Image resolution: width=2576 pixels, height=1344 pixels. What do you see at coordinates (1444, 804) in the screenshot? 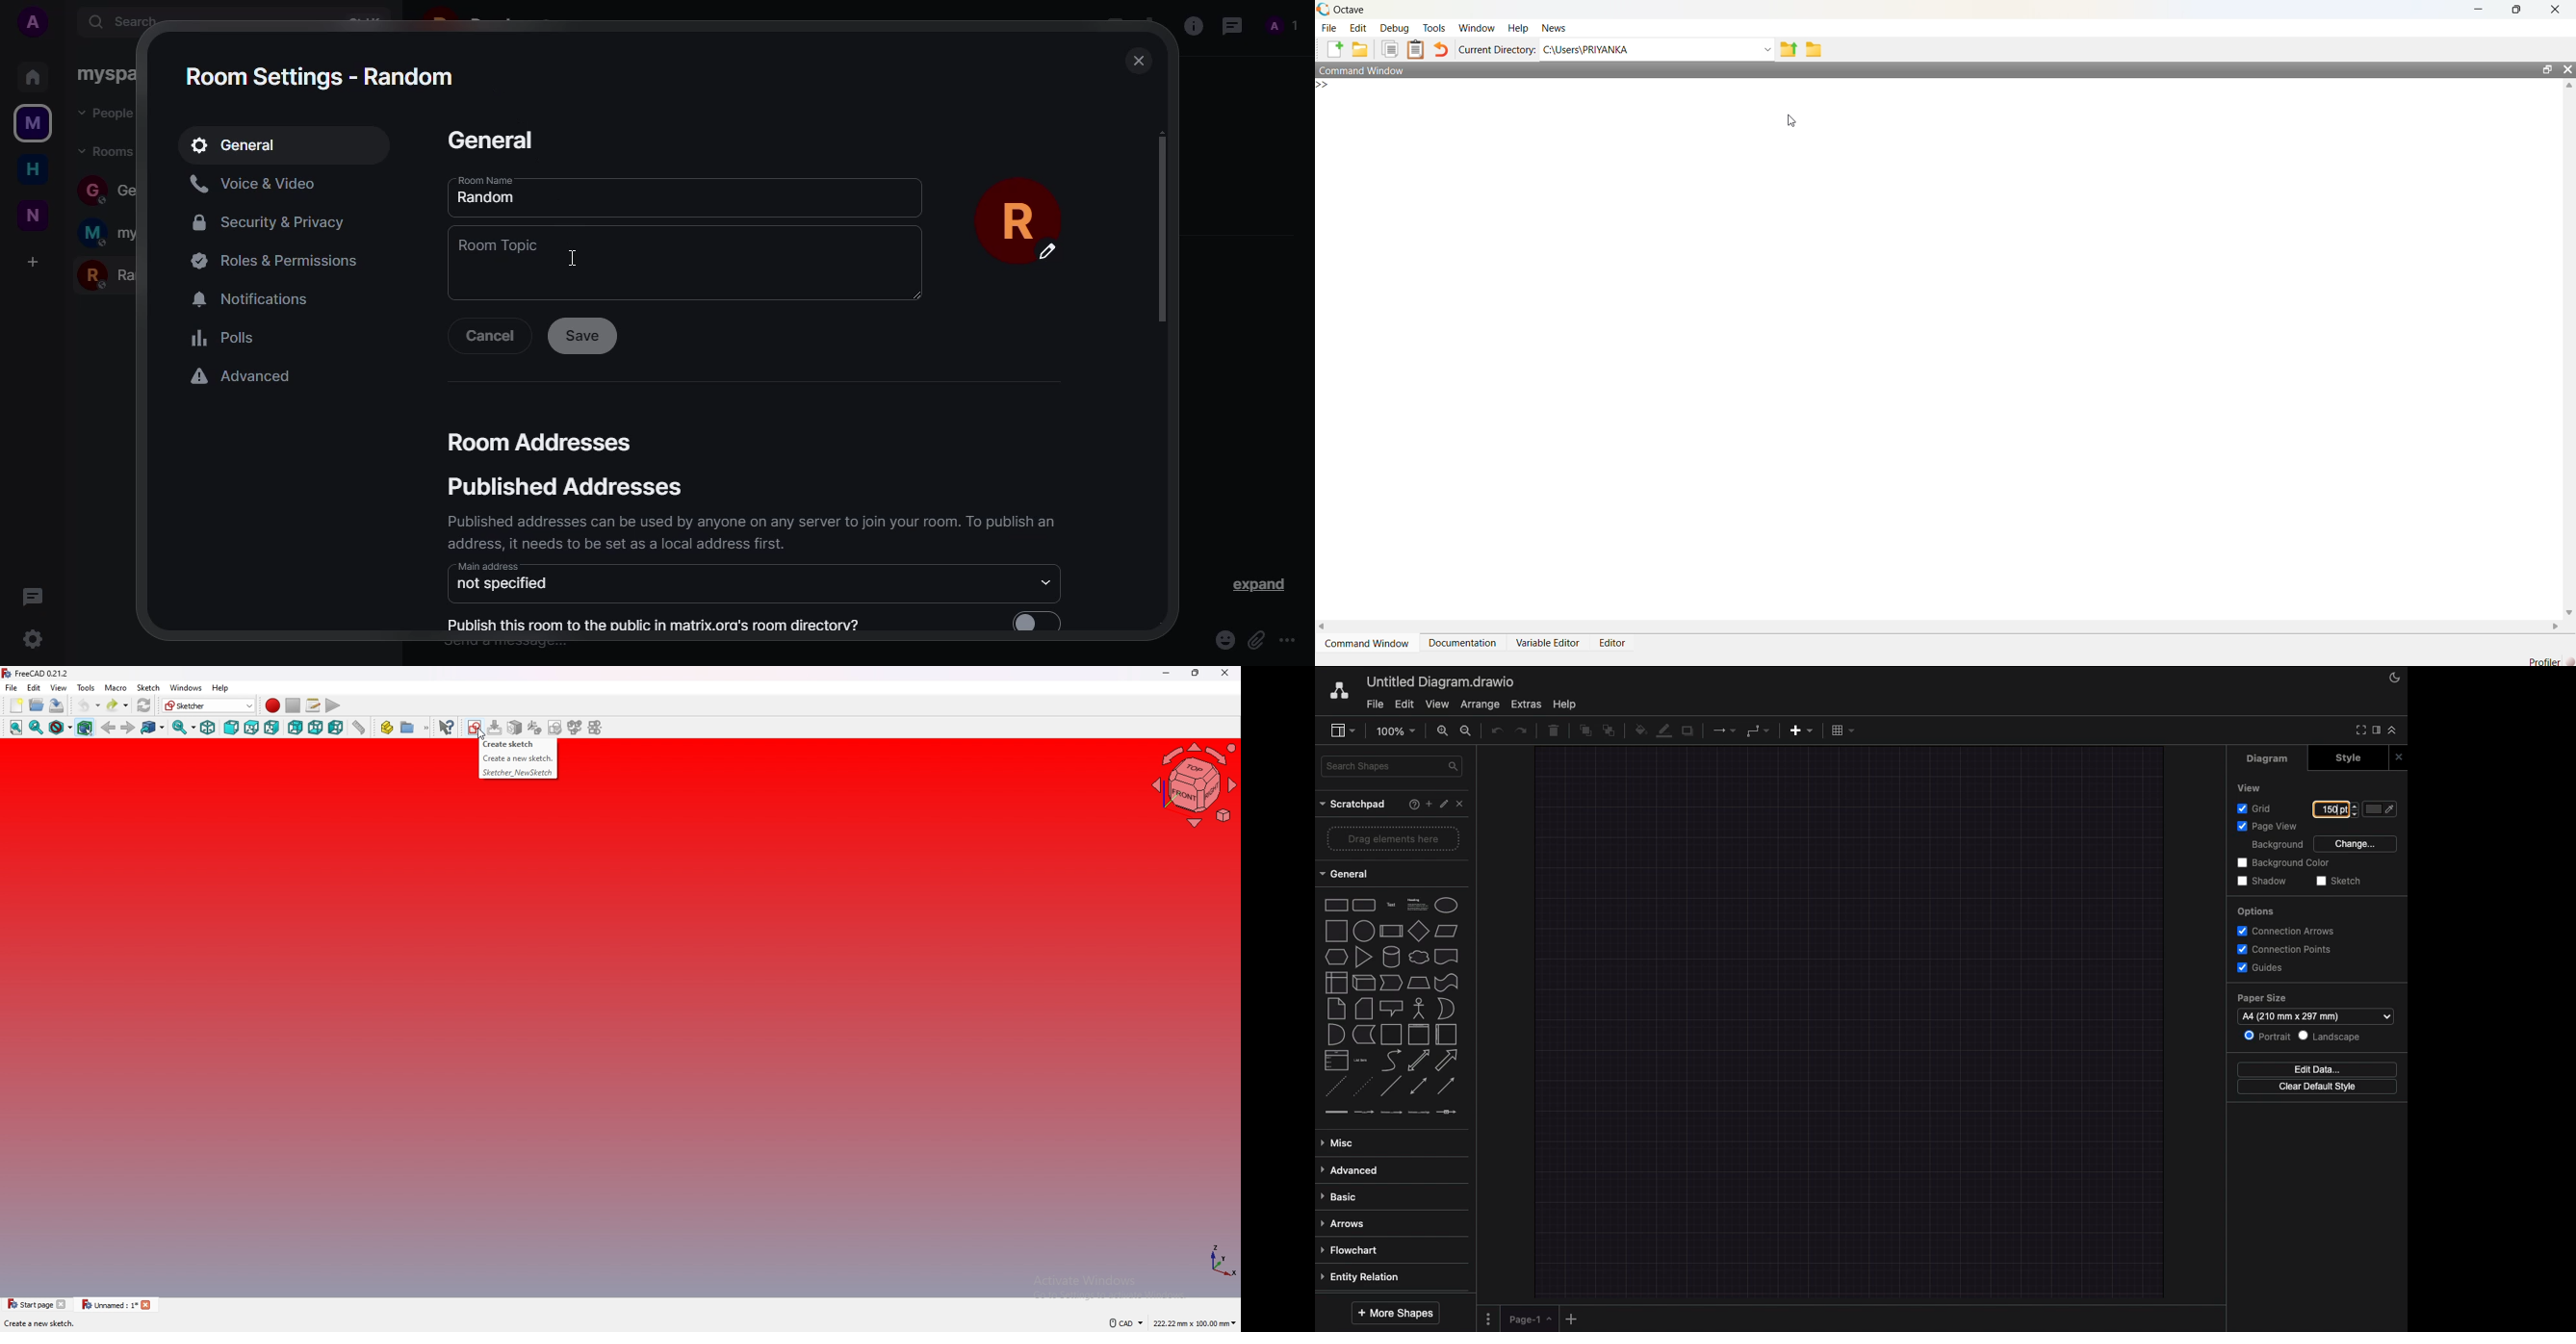
I see `Edit` at bounding box center [1444, 804].